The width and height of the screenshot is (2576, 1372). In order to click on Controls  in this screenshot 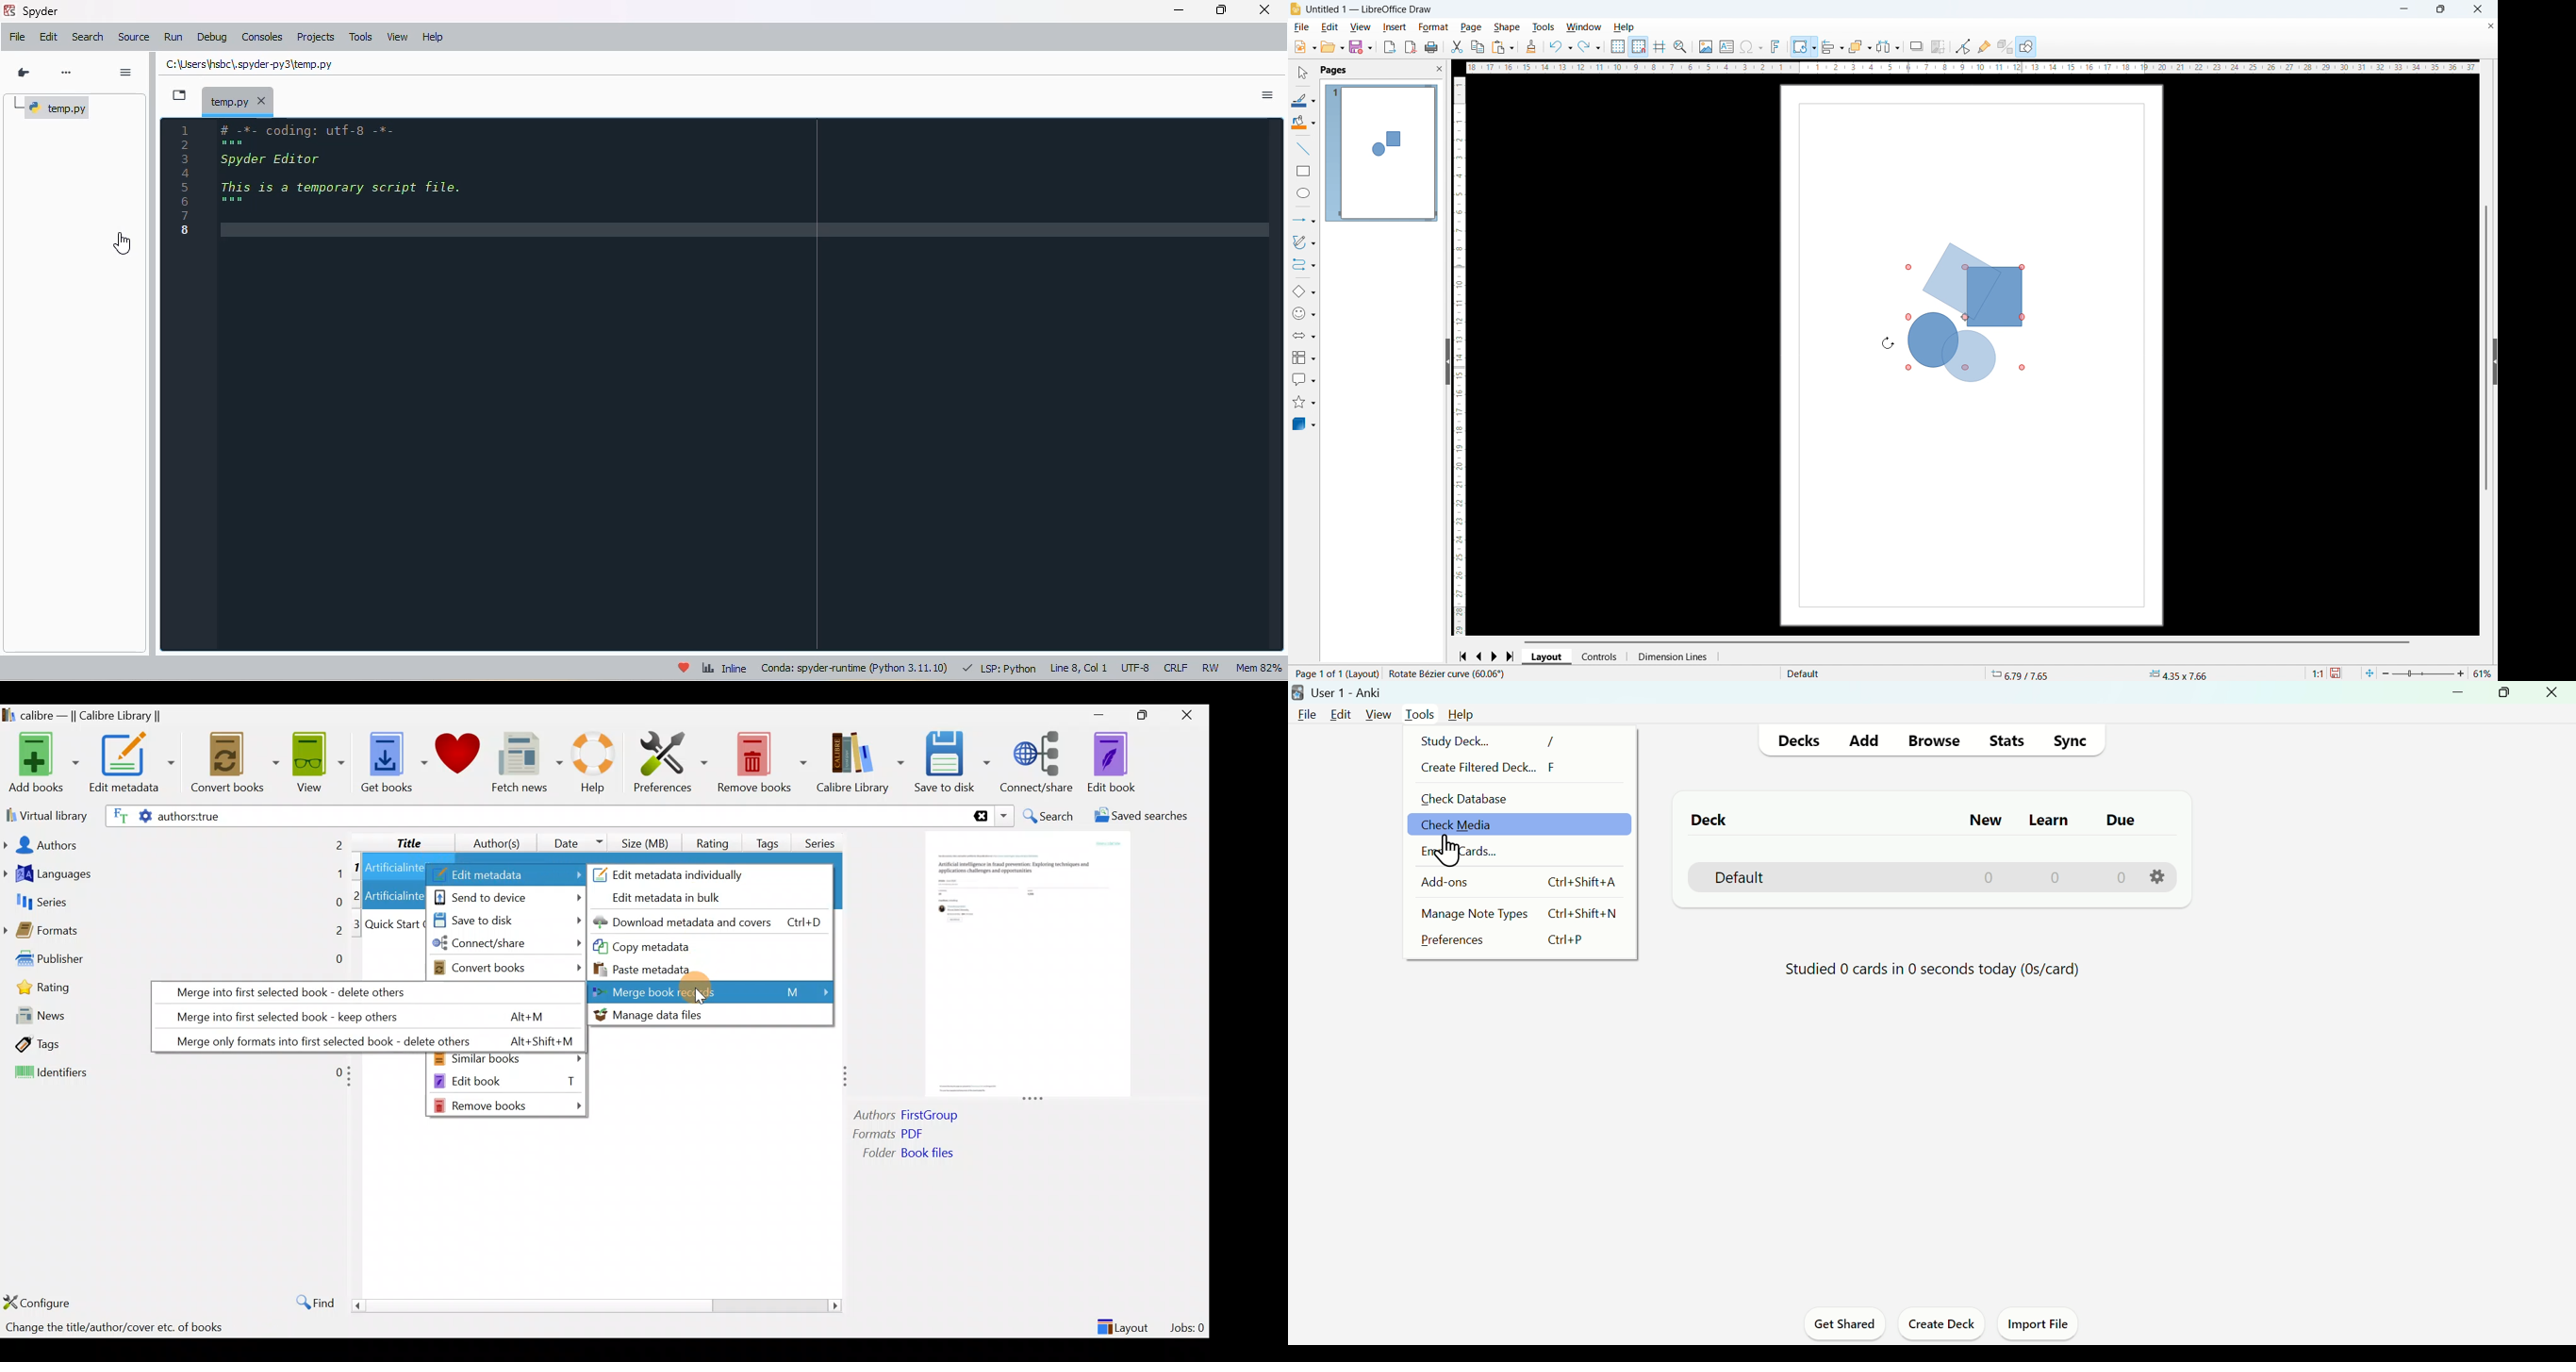, I will do `click(1601, 656)`.